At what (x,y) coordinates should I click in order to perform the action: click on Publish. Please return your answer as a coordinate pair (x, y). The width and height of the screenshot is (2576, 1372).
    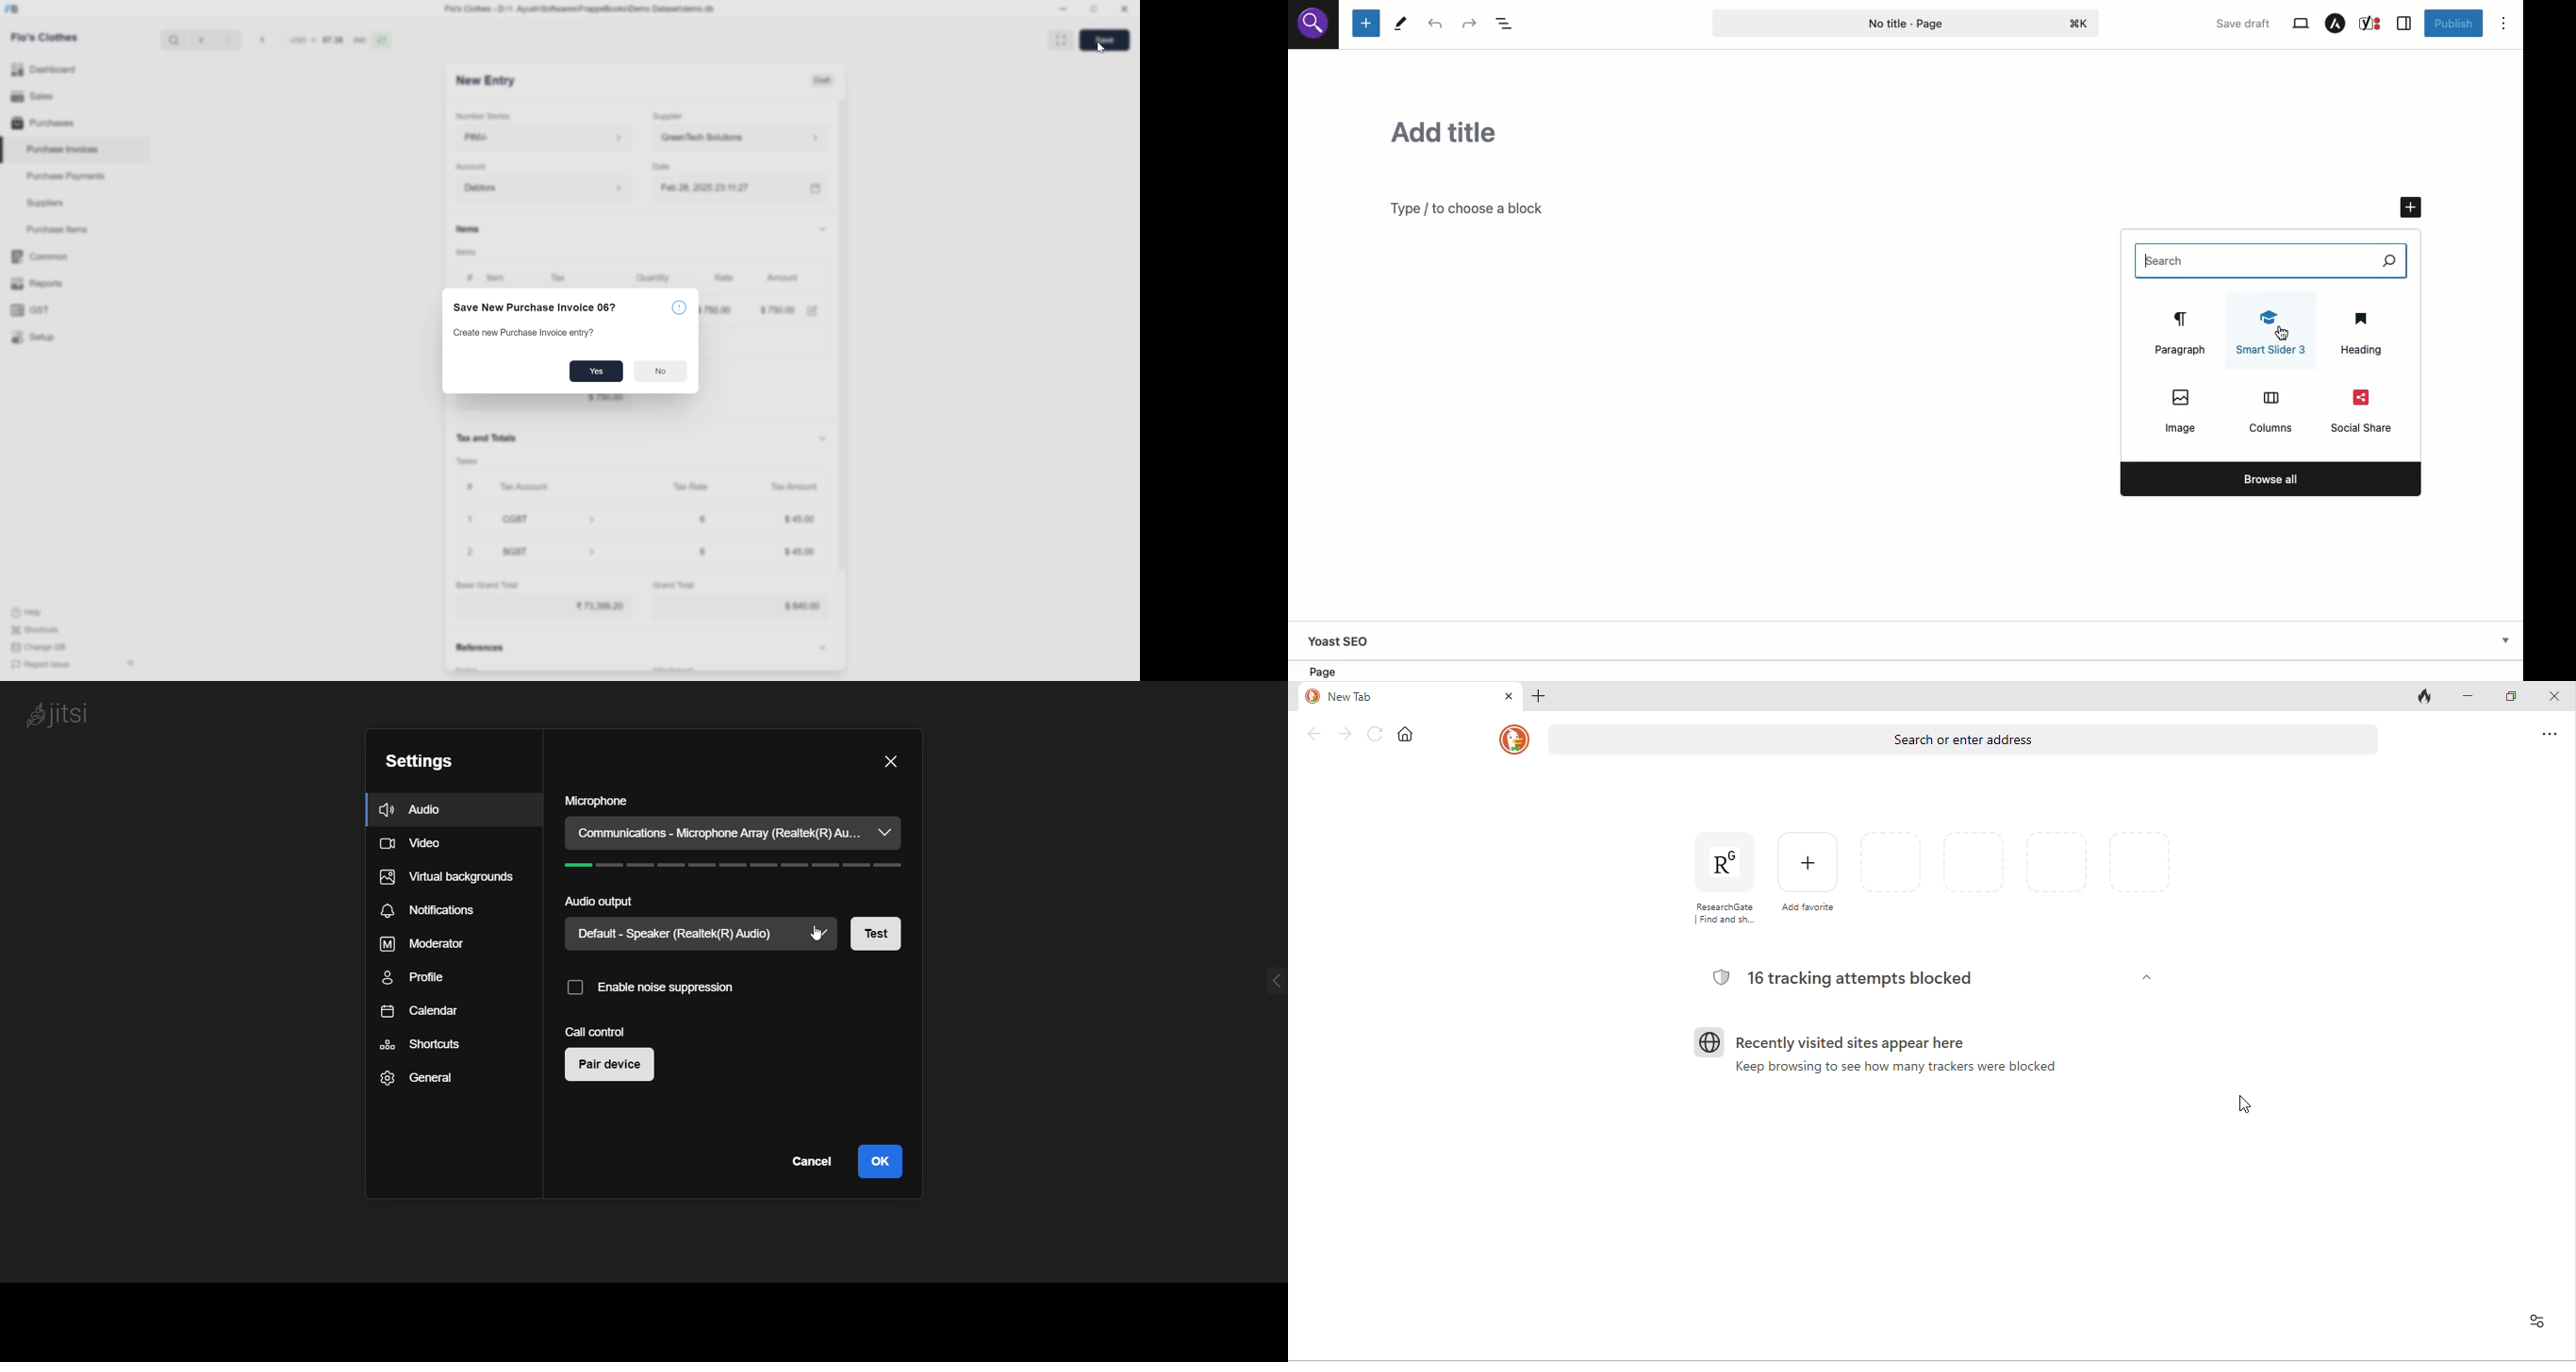
    Looking at the image, I should click on (2454, 25).